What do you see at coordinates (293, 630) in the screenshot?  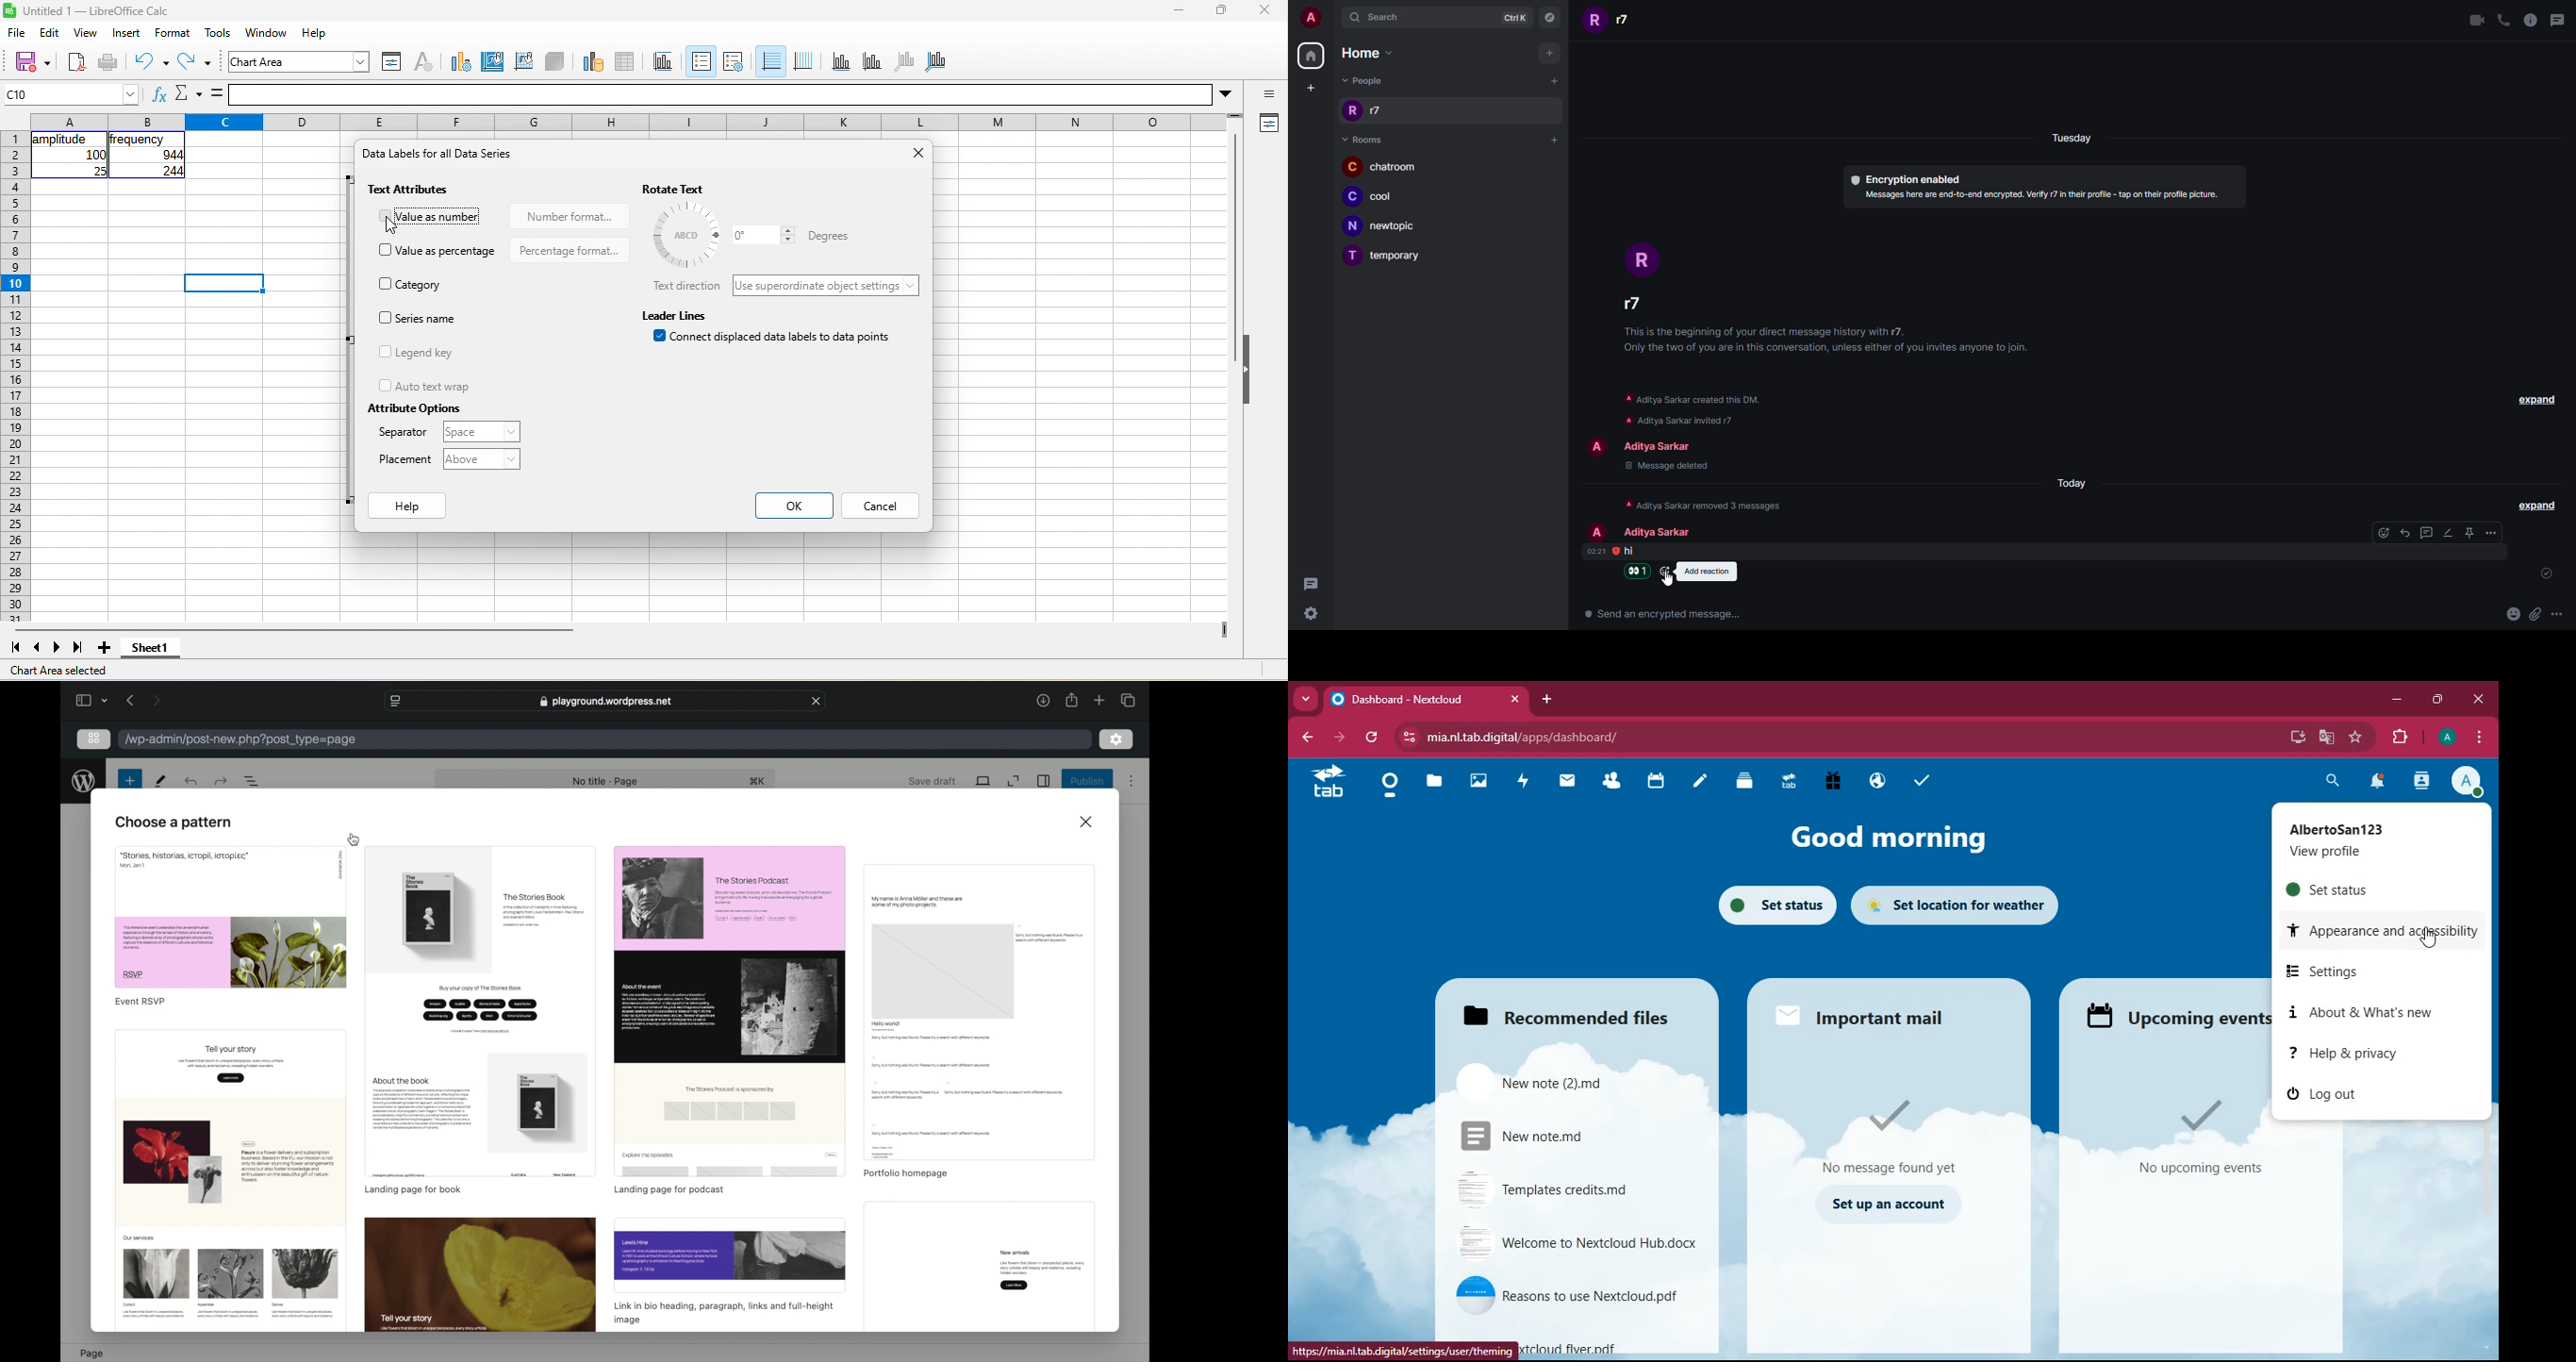 I see `horizontal scroll bar` at bounding box center [293, 630].